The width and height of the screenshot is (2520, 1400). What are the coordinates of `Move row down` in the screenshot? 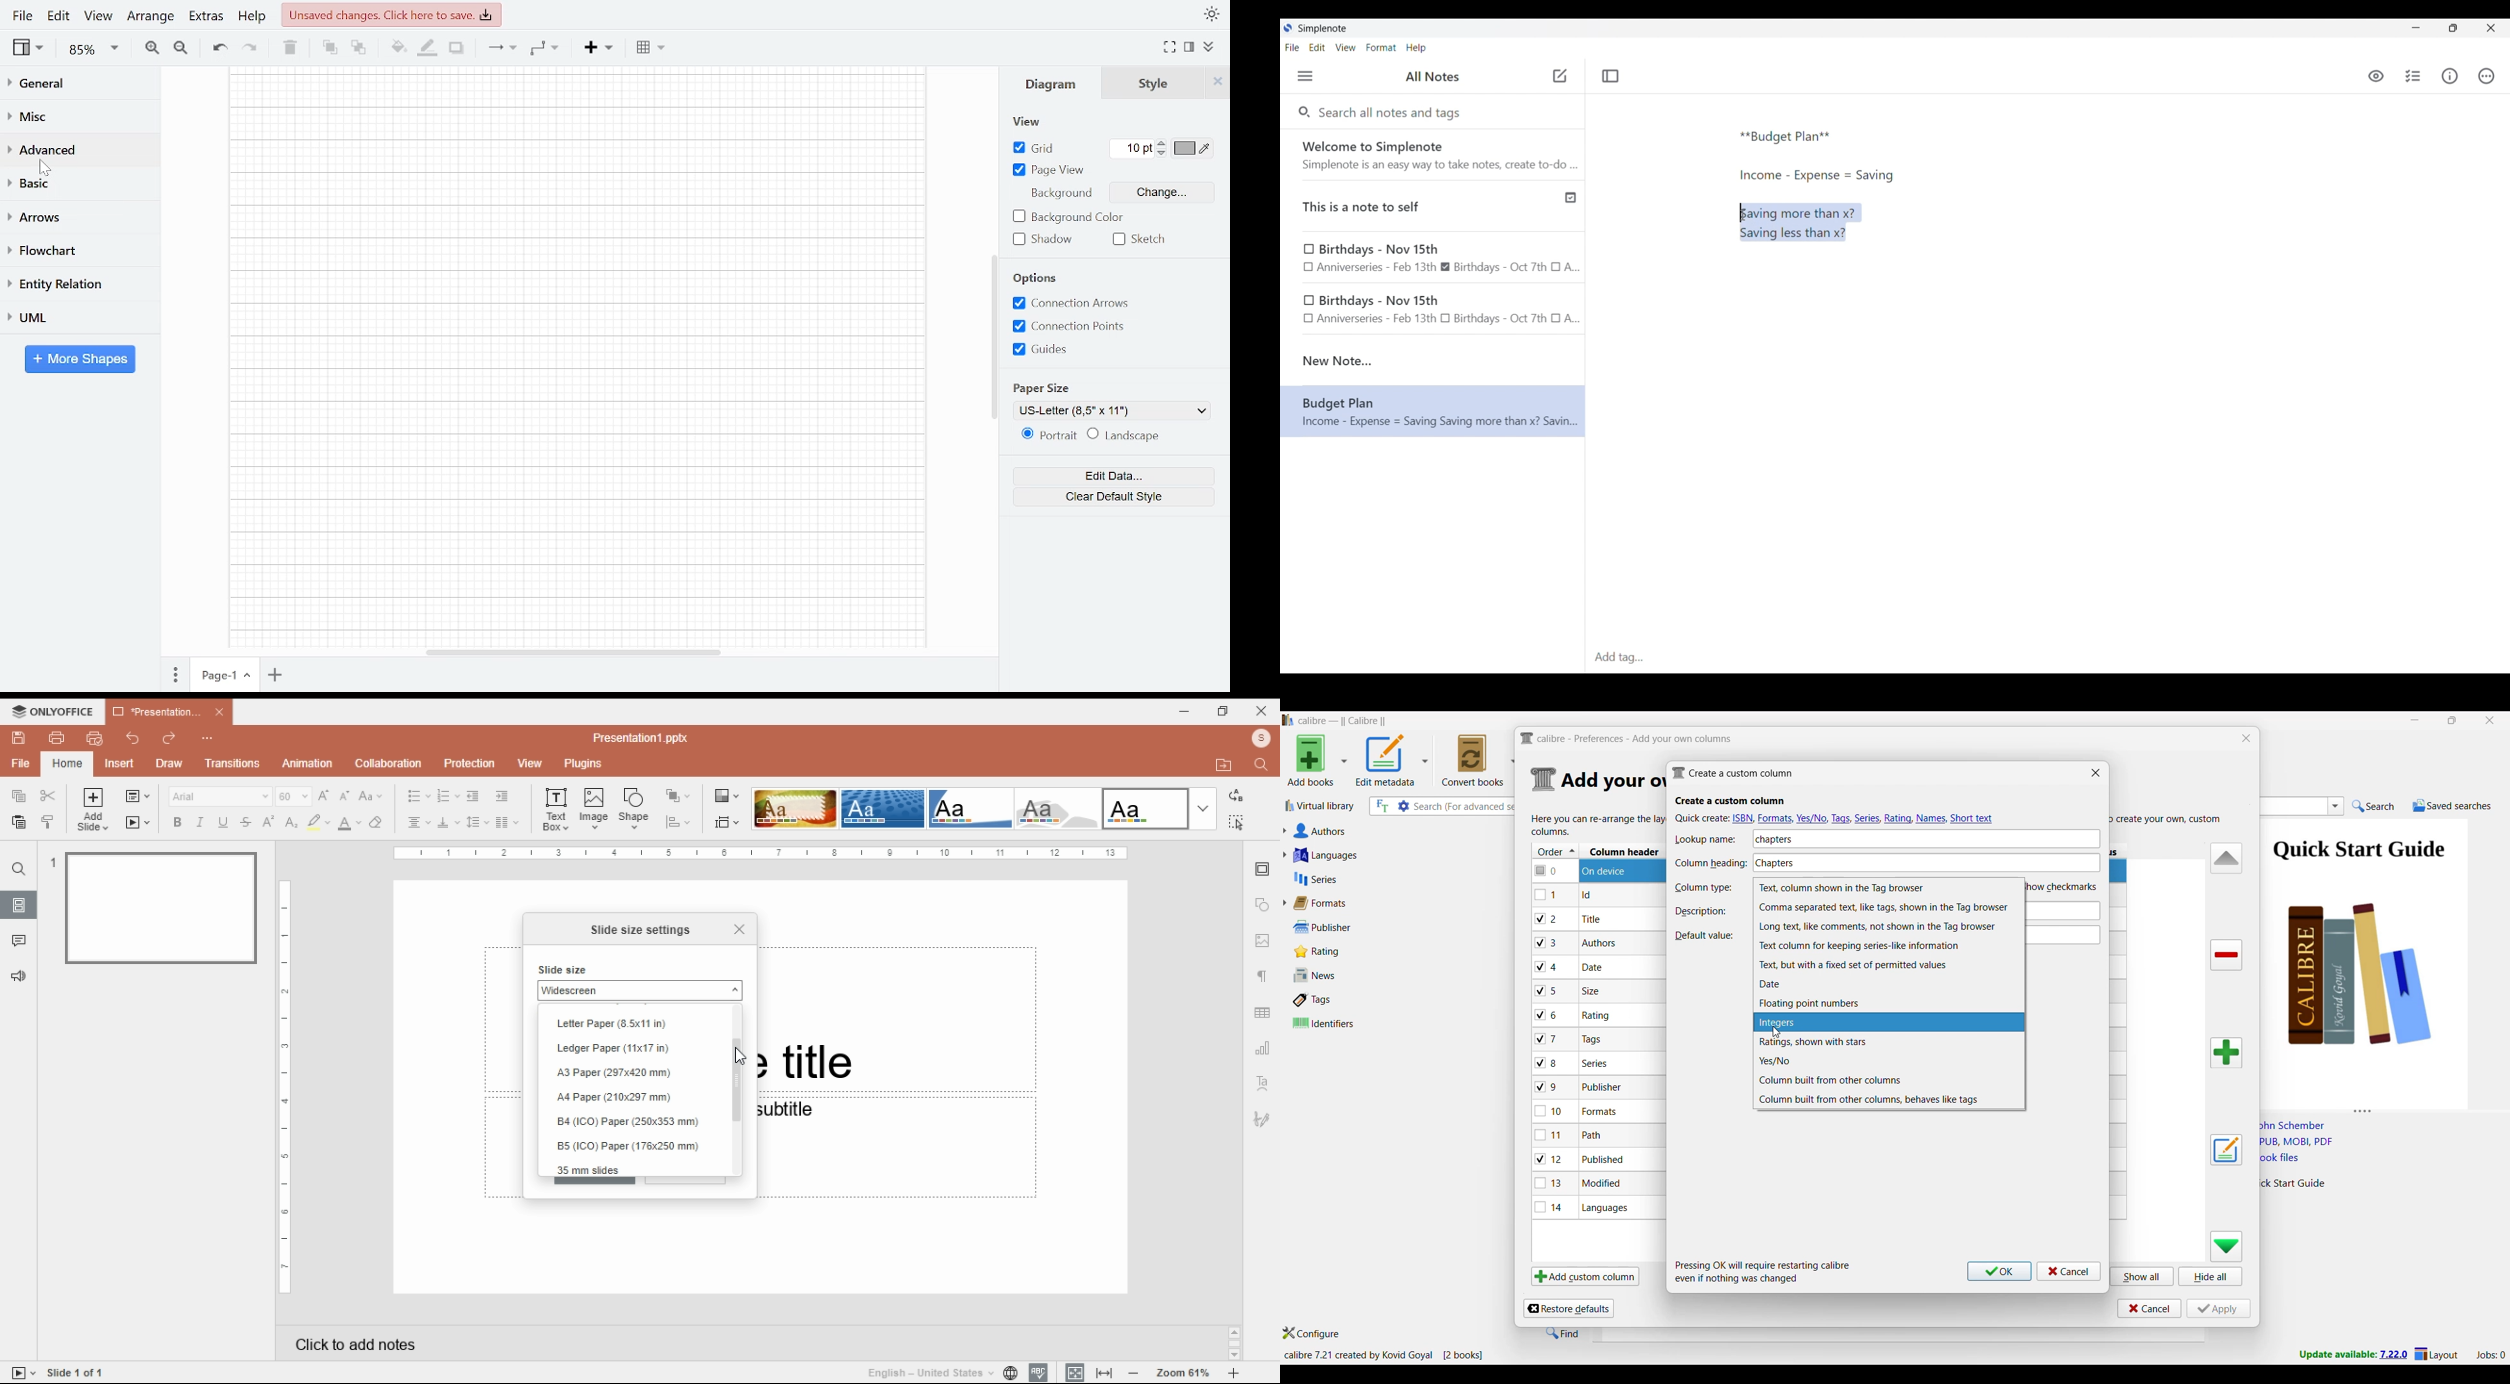 It's located at (2227, 1246).